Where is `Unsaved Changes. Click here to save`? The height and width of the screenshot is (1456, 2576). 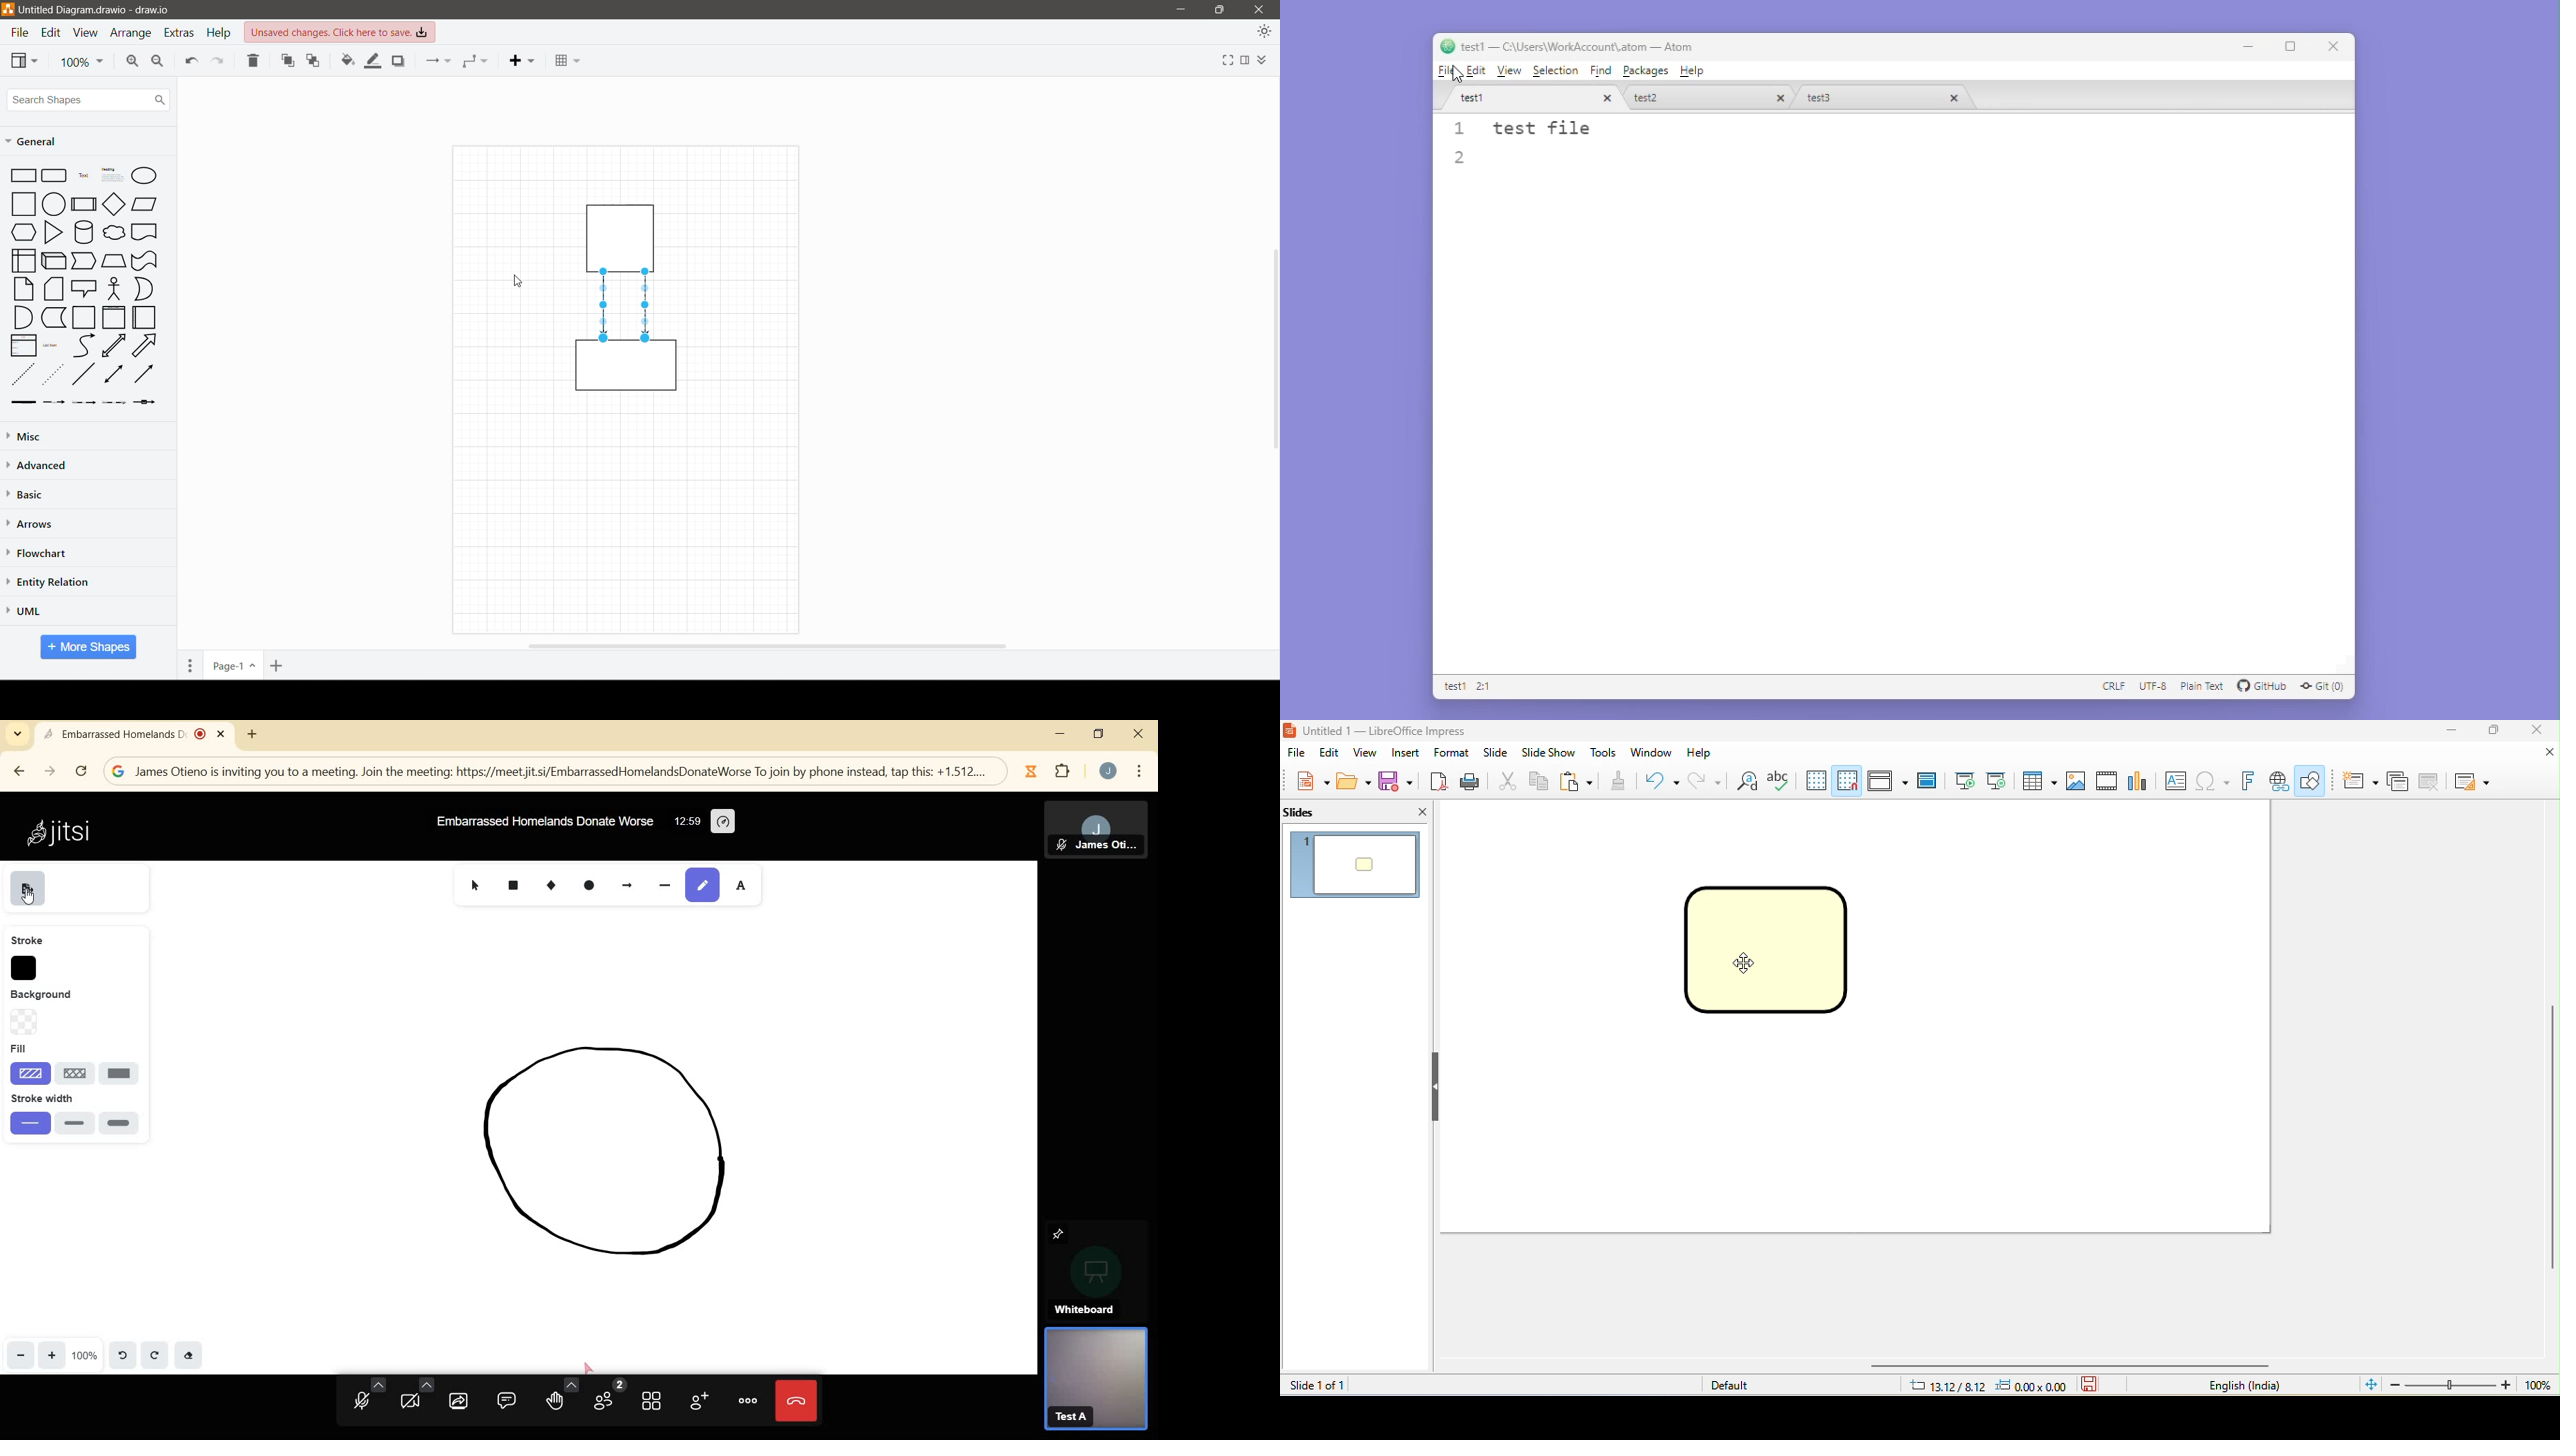 Unsaved Changes. Click here to save is located at coordinates (341, 32).